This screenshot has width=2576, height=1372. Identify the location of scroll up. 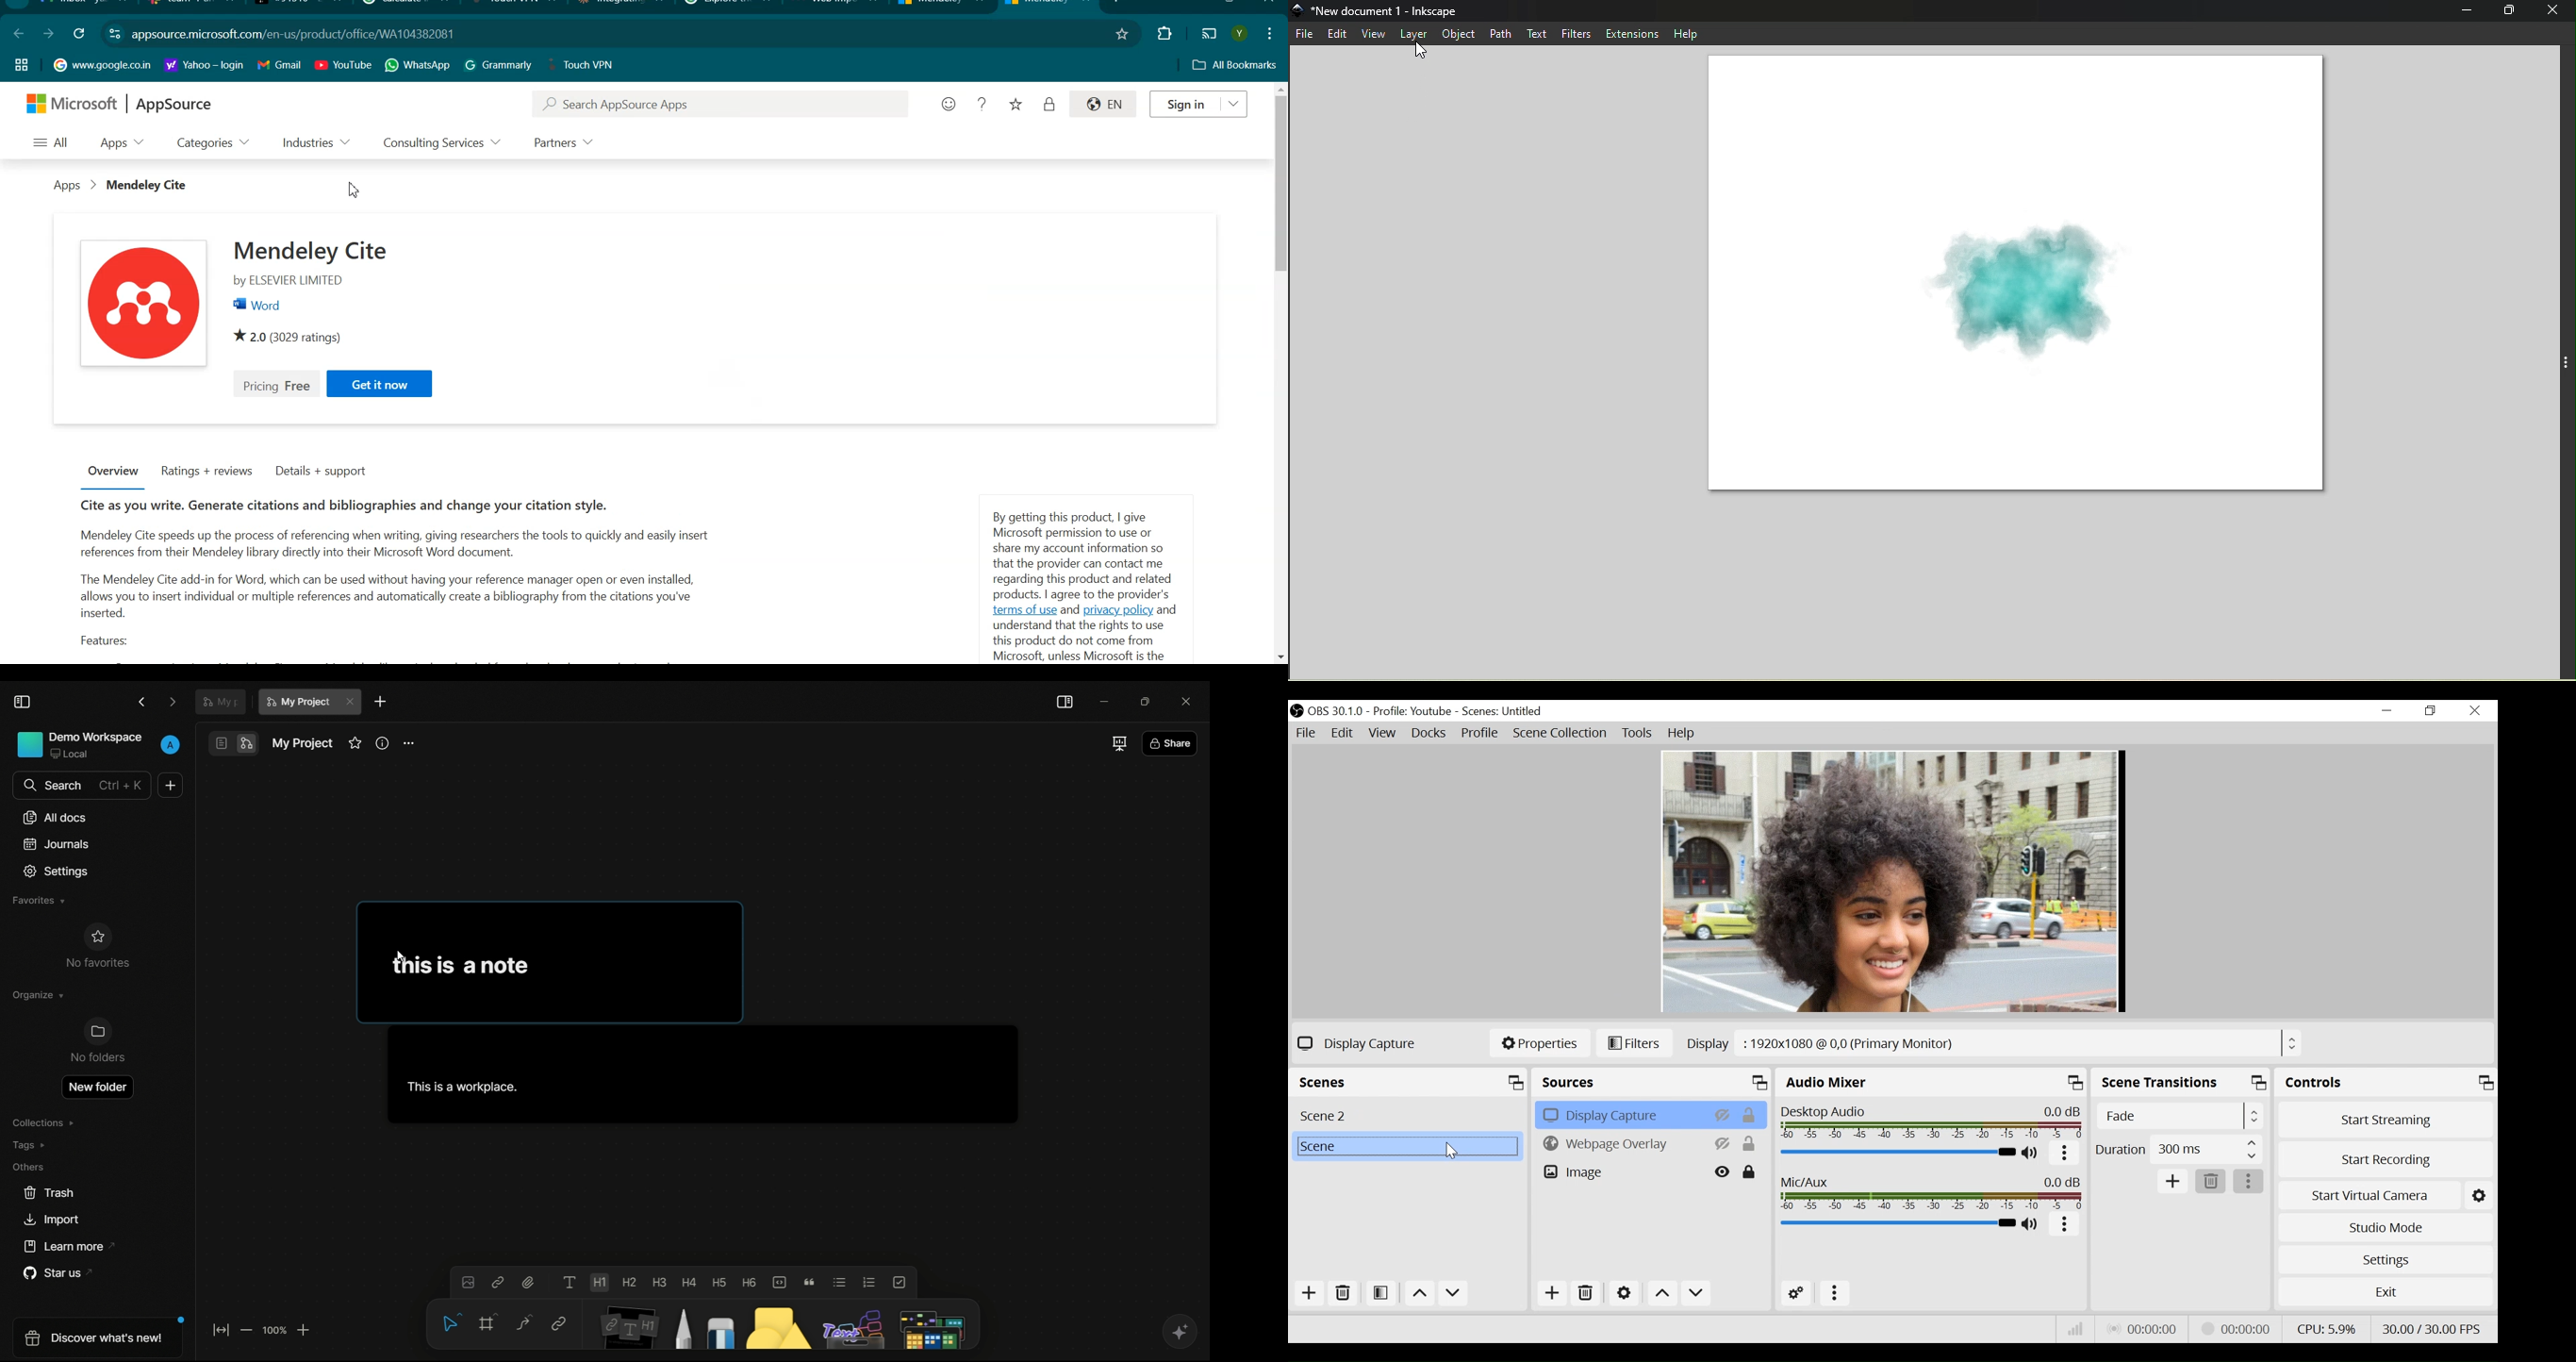
(1280, 87).